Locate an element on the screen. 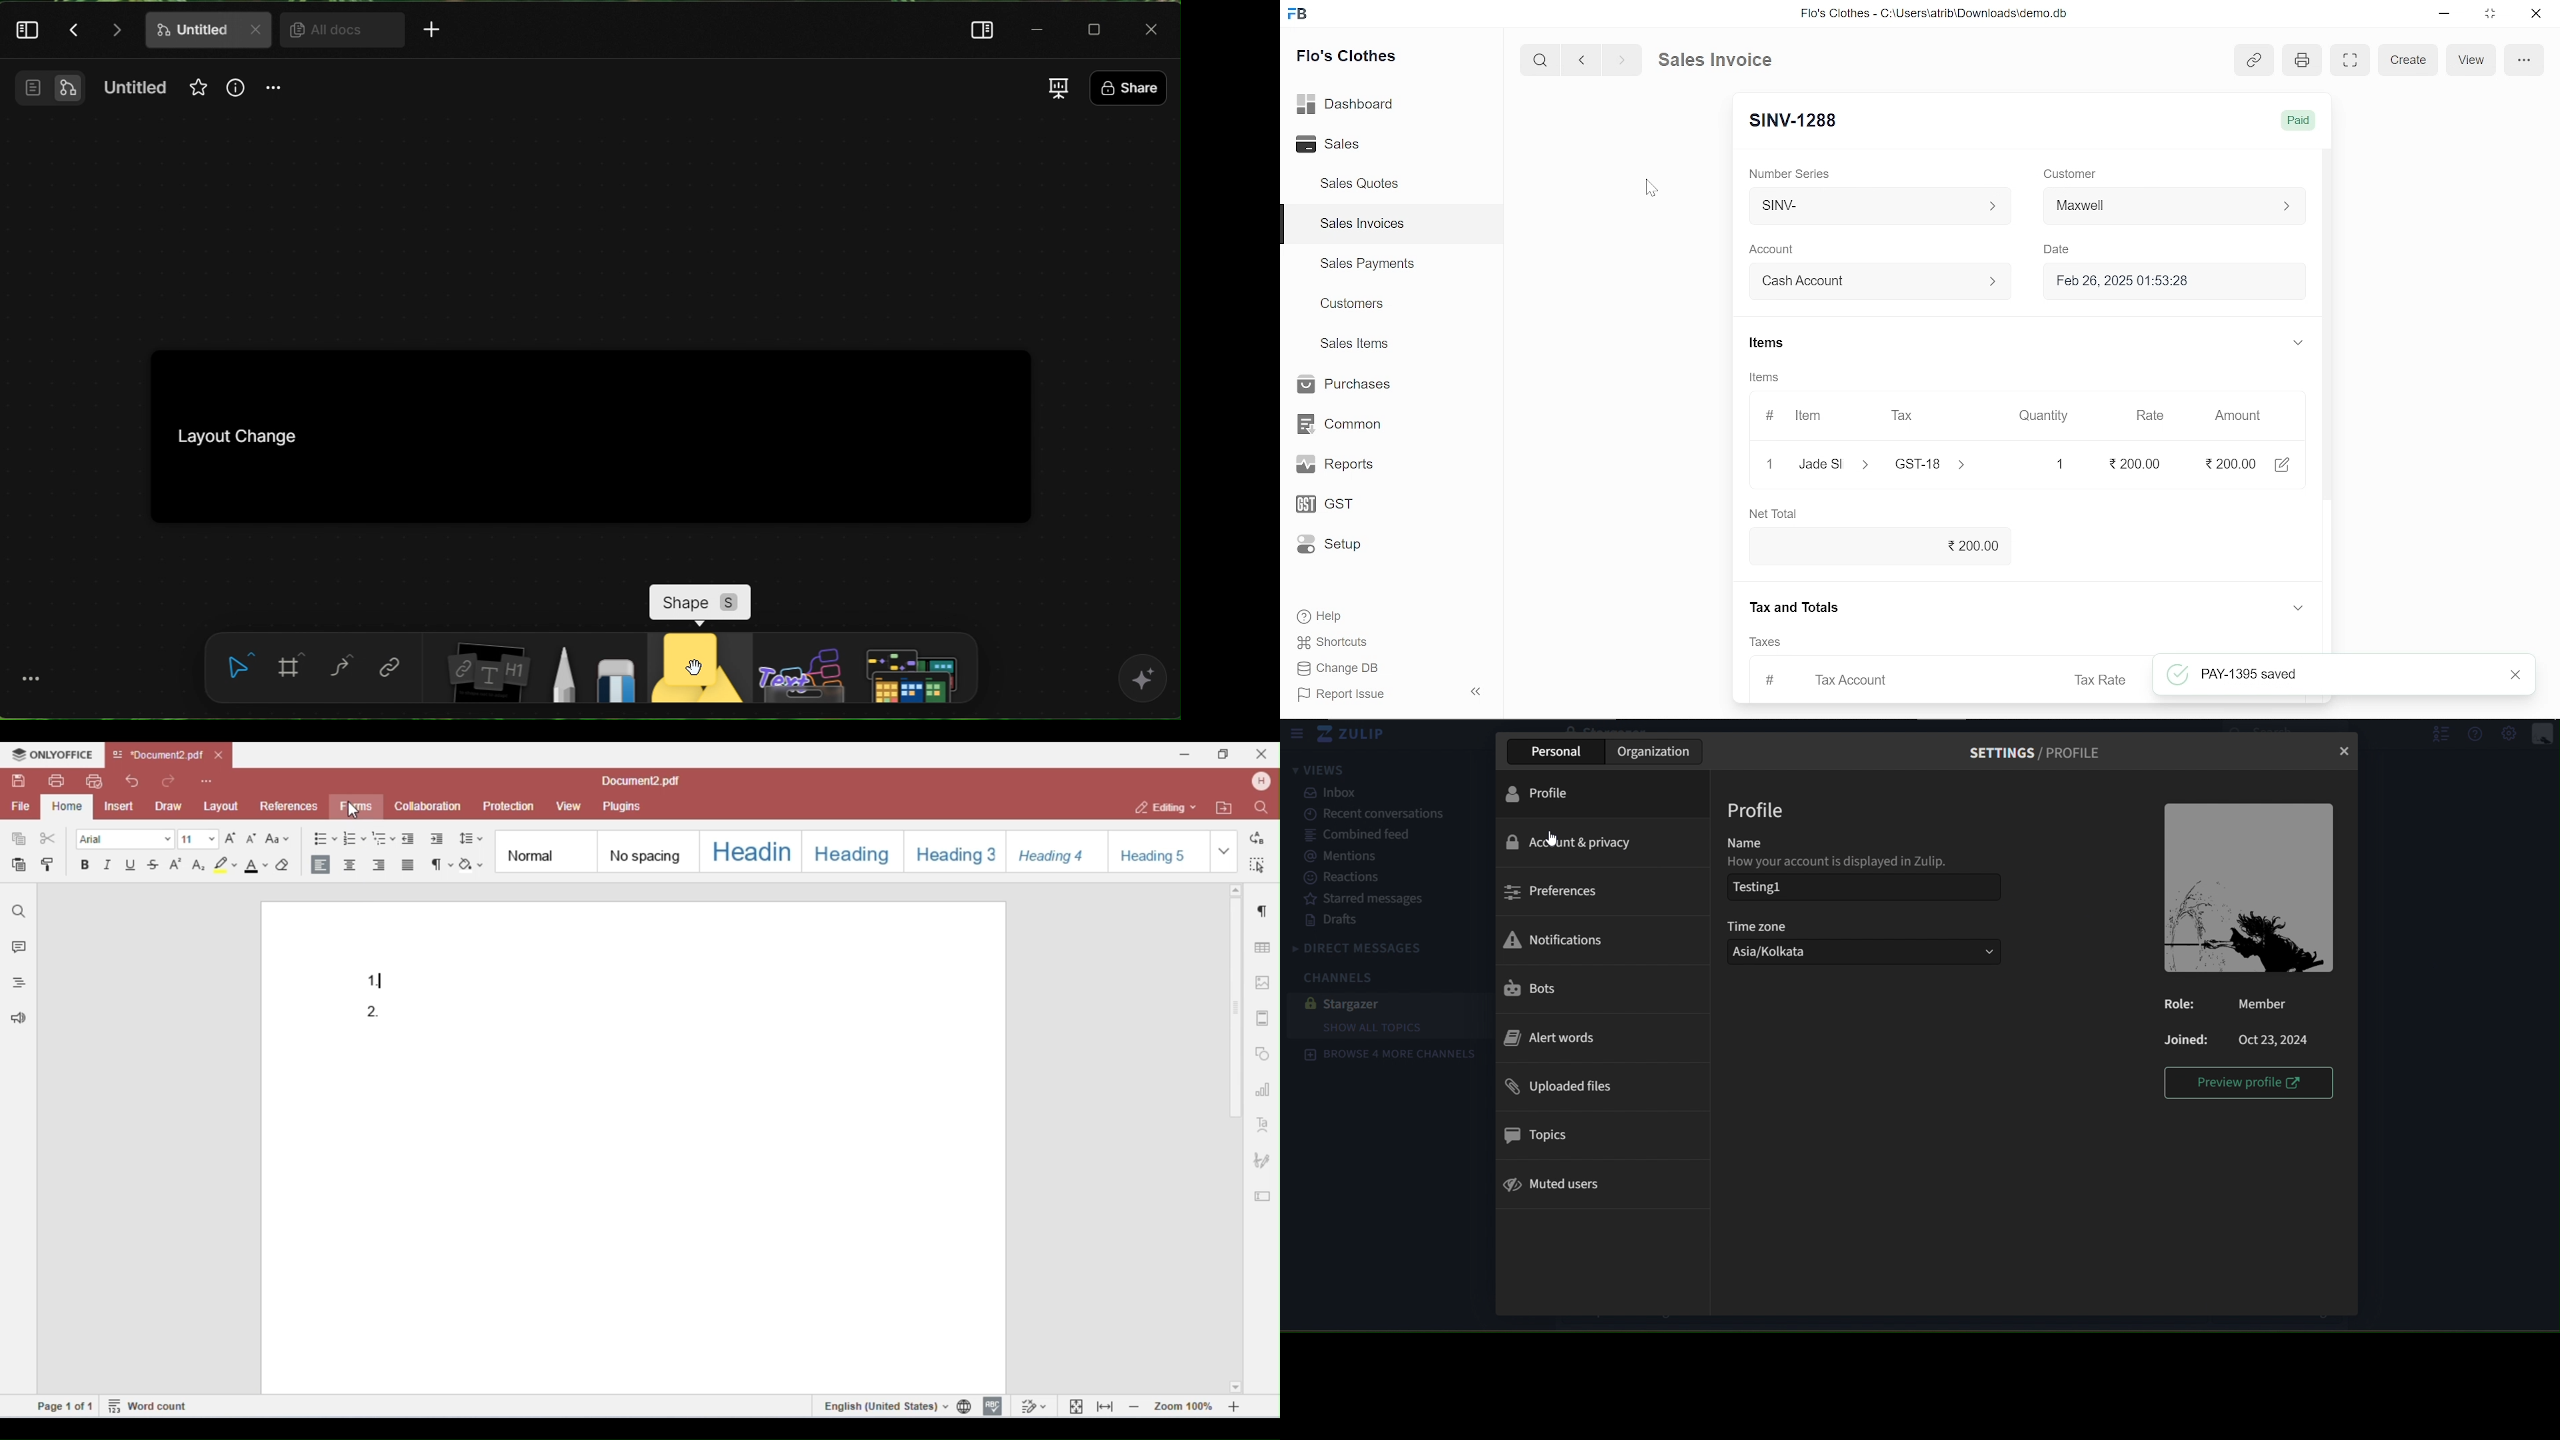 The width and height of the screenshot is (2576, 1456). More is located at coordinates (437, 33).